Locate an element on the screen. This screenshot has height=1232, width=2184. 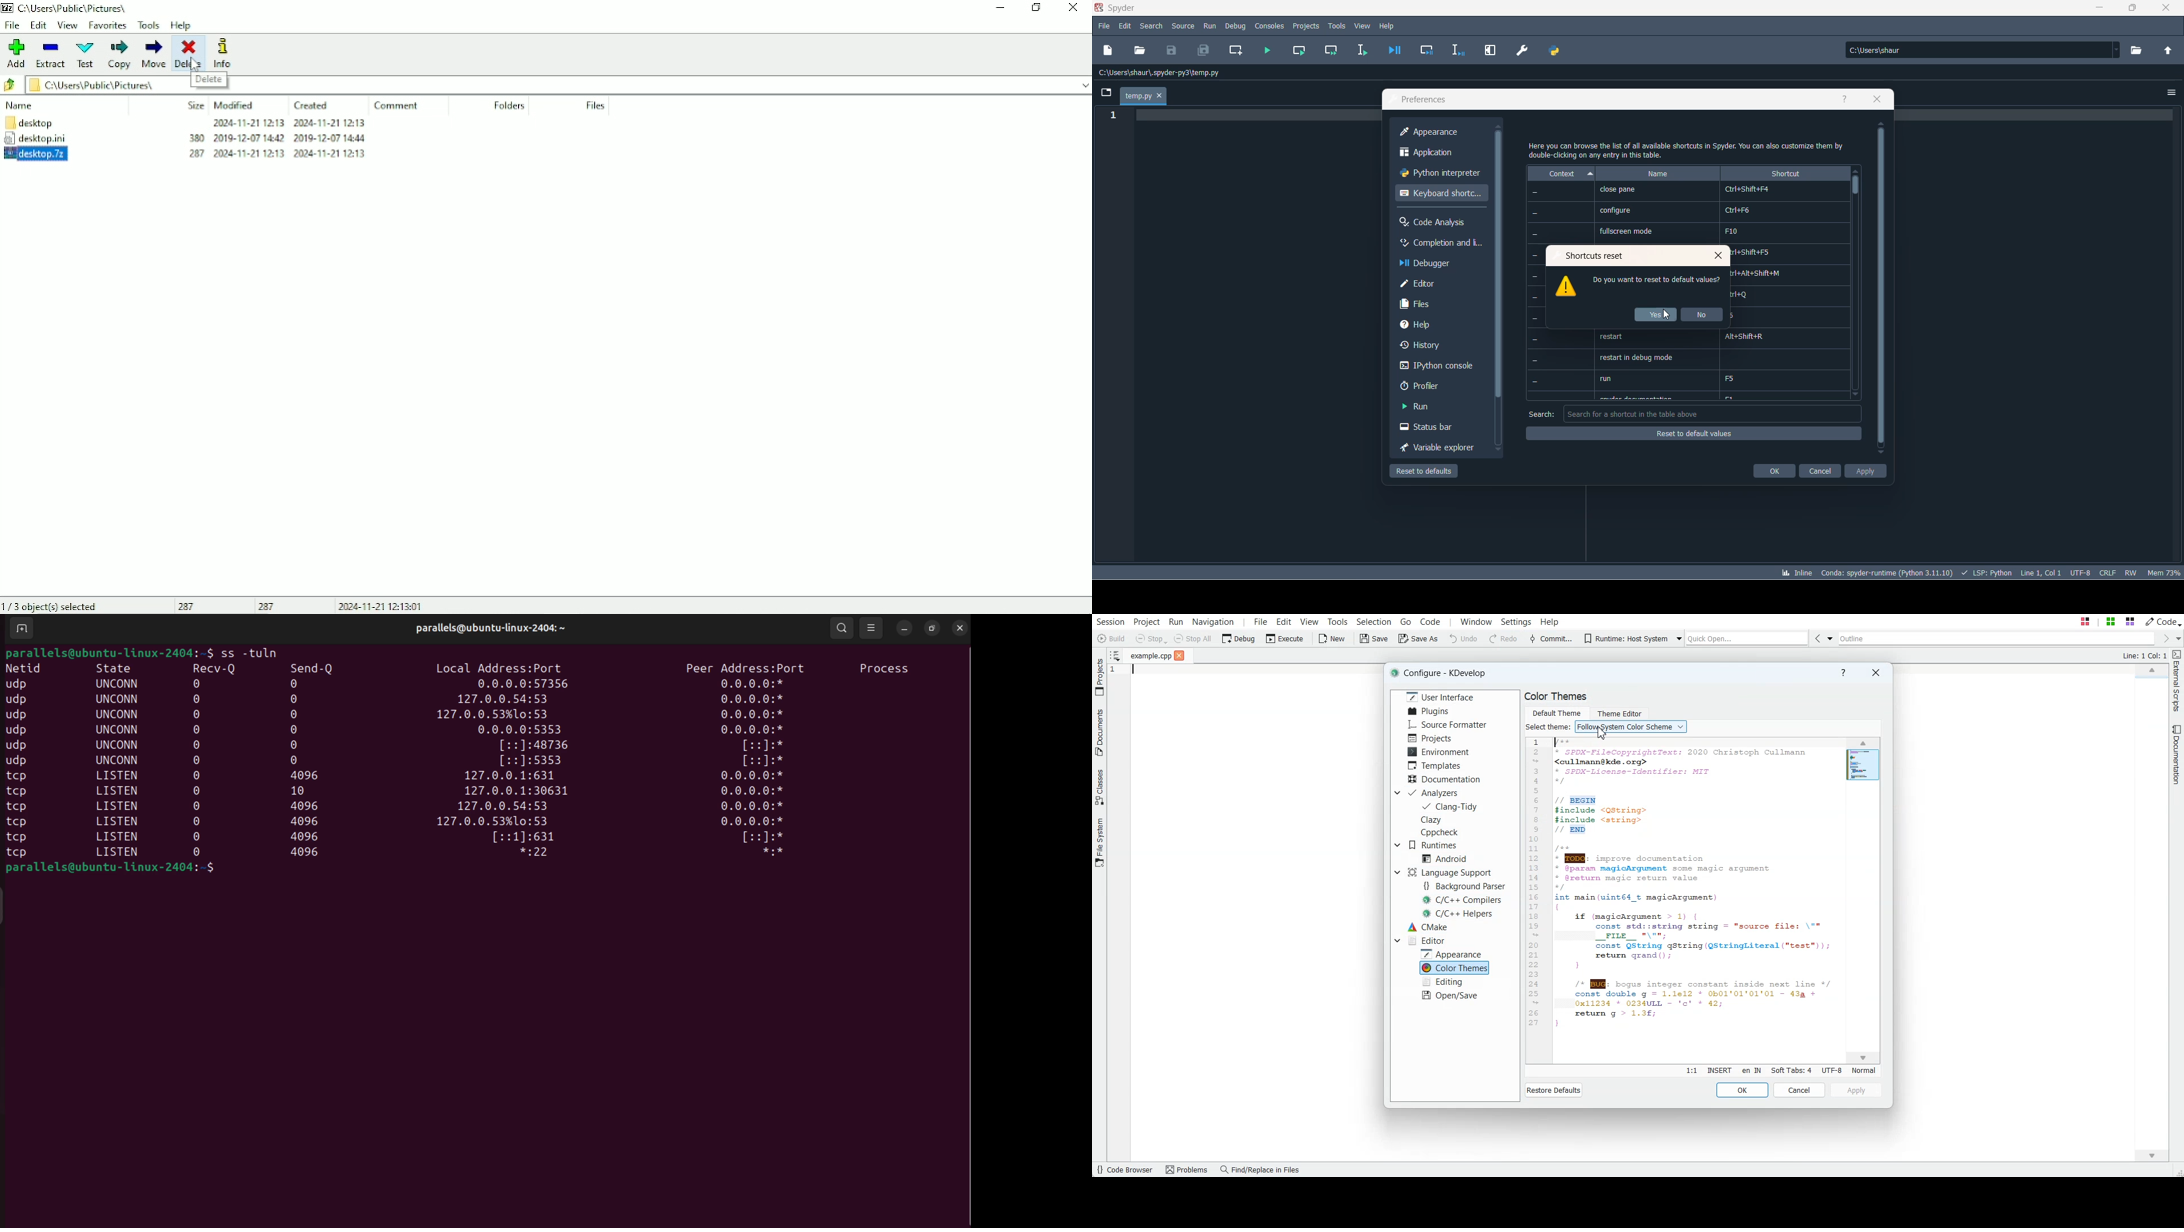
path is located at coordinates (1978, 51).